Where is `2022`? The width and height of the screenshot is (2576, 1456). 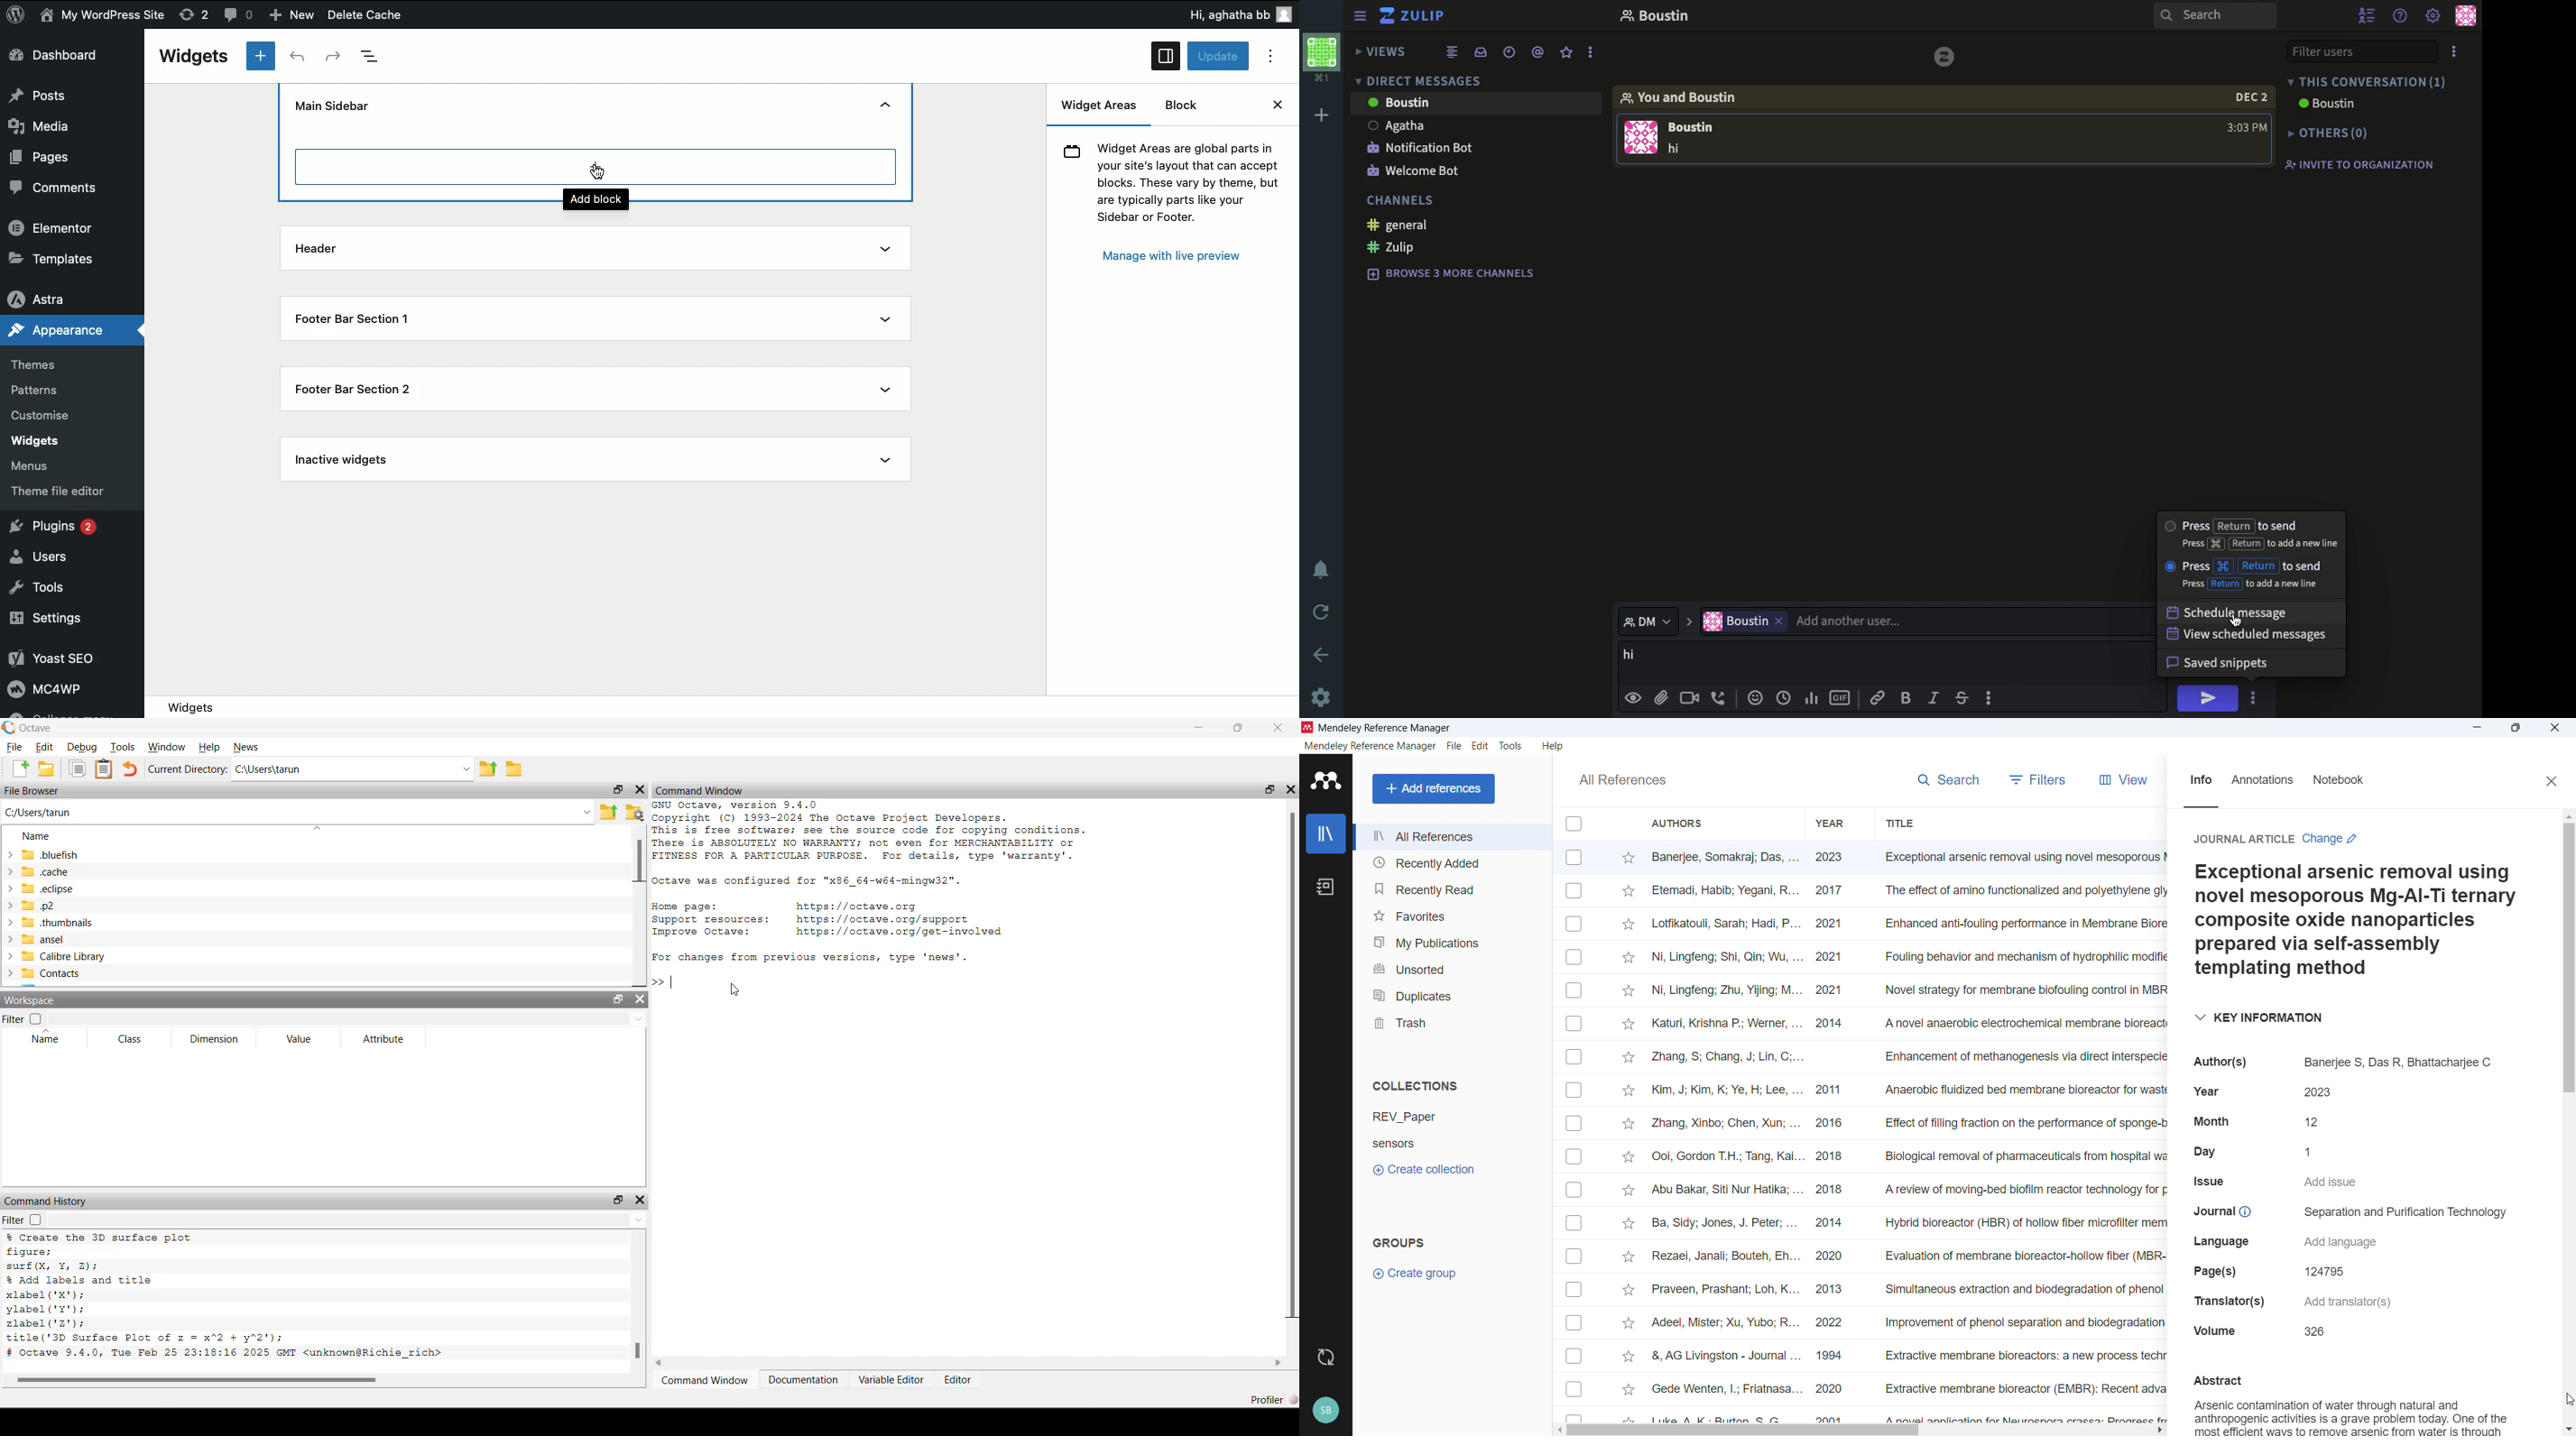
2022 is located at coordinates (1835, 1323).